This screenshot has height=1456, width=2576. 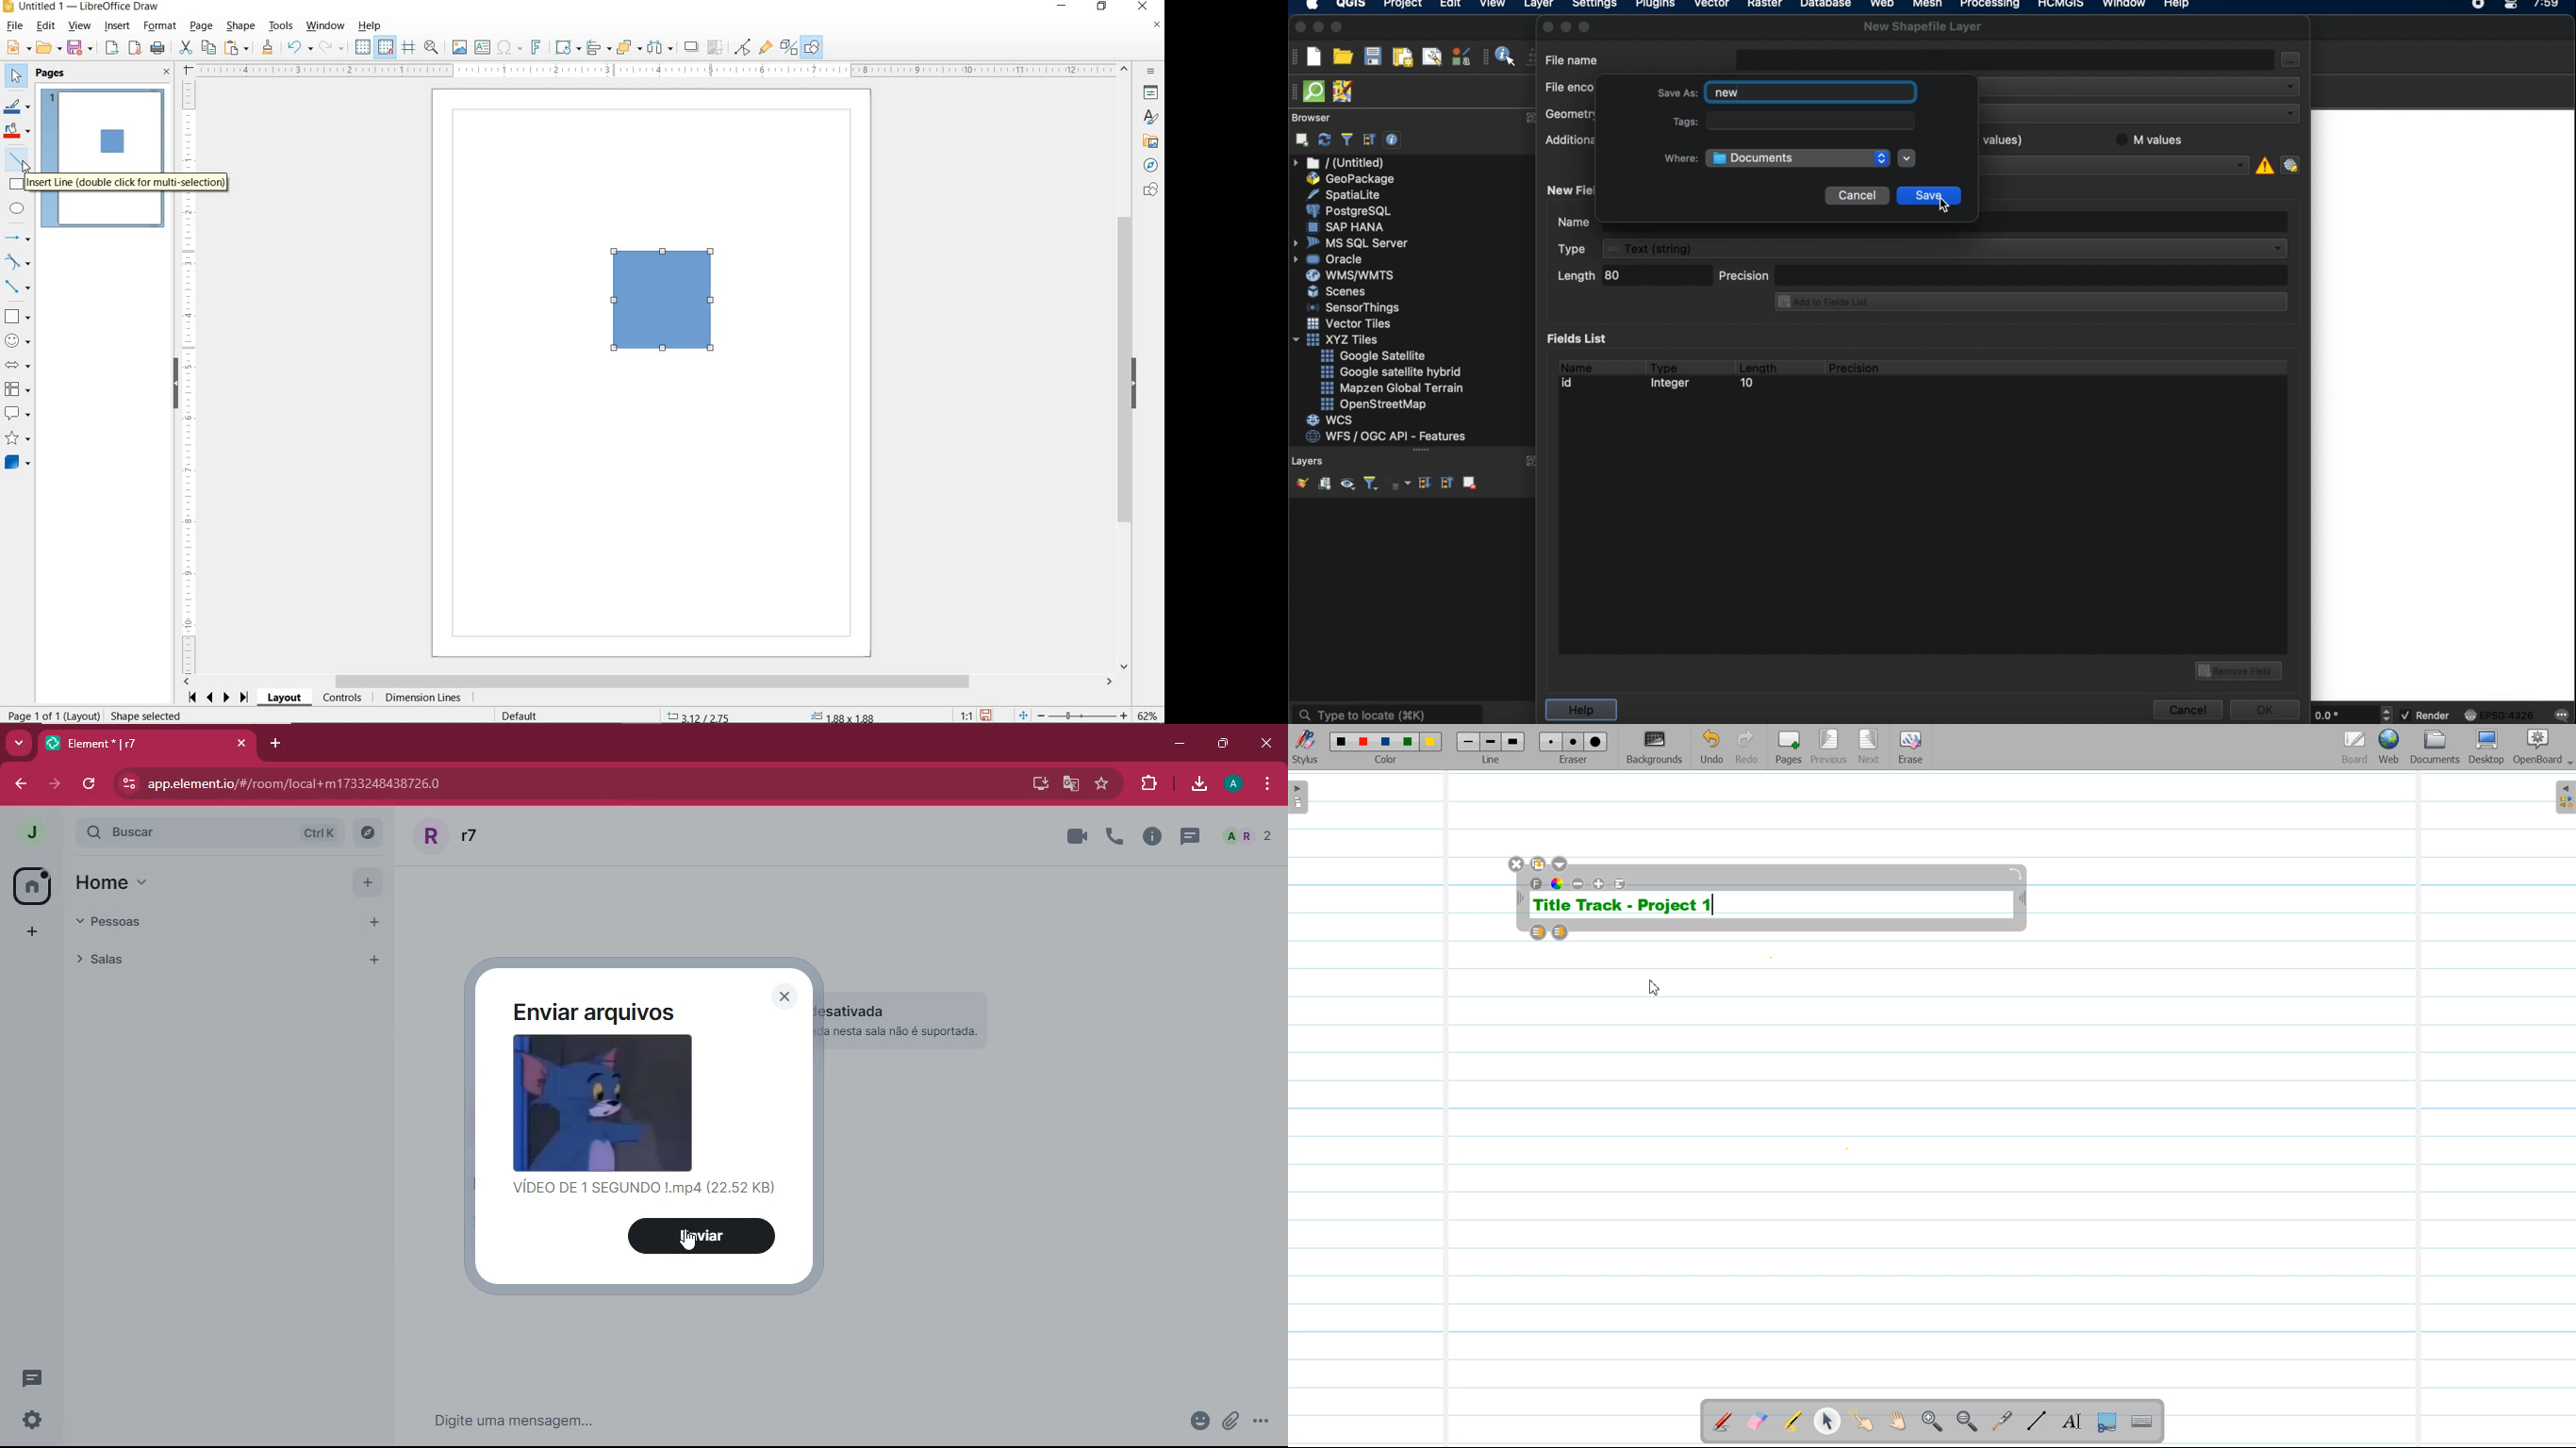 What do you see at coordinates (112, 49) in the screenshot?
I see `EXPORT` at bounding box center [112, 49].